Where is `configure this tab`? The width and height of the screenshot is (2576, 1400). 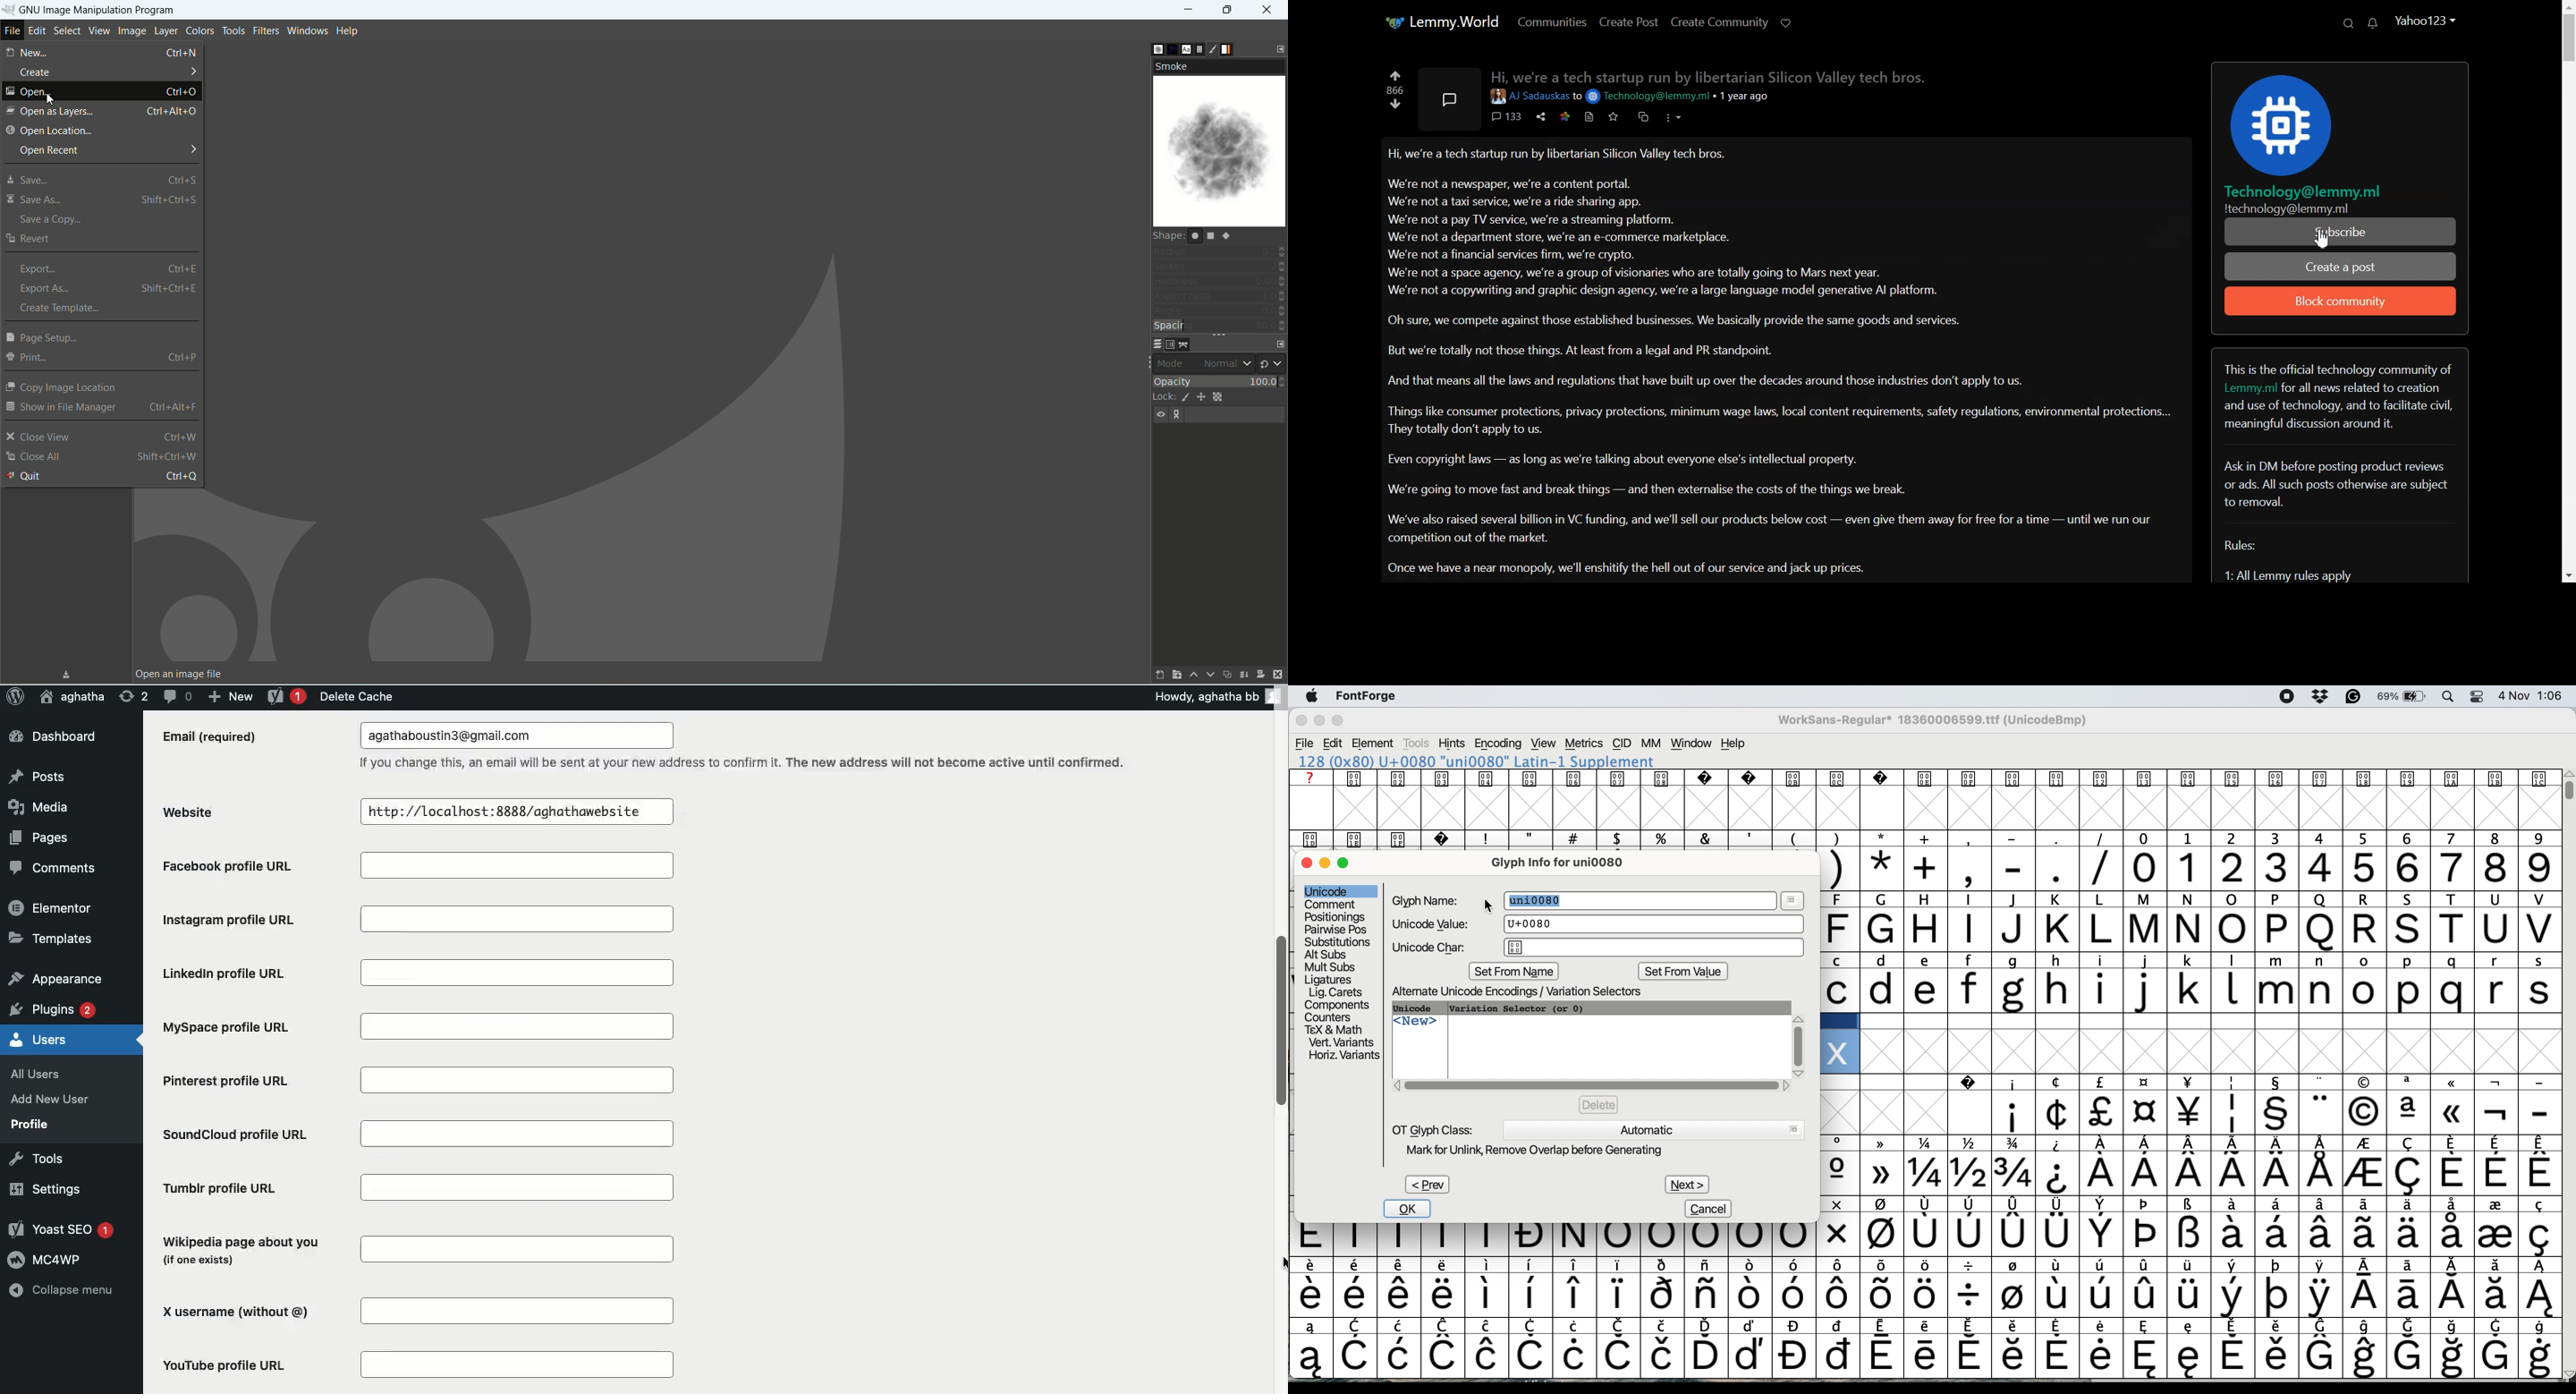
configure this tab is located at coordinates (1279, 344).